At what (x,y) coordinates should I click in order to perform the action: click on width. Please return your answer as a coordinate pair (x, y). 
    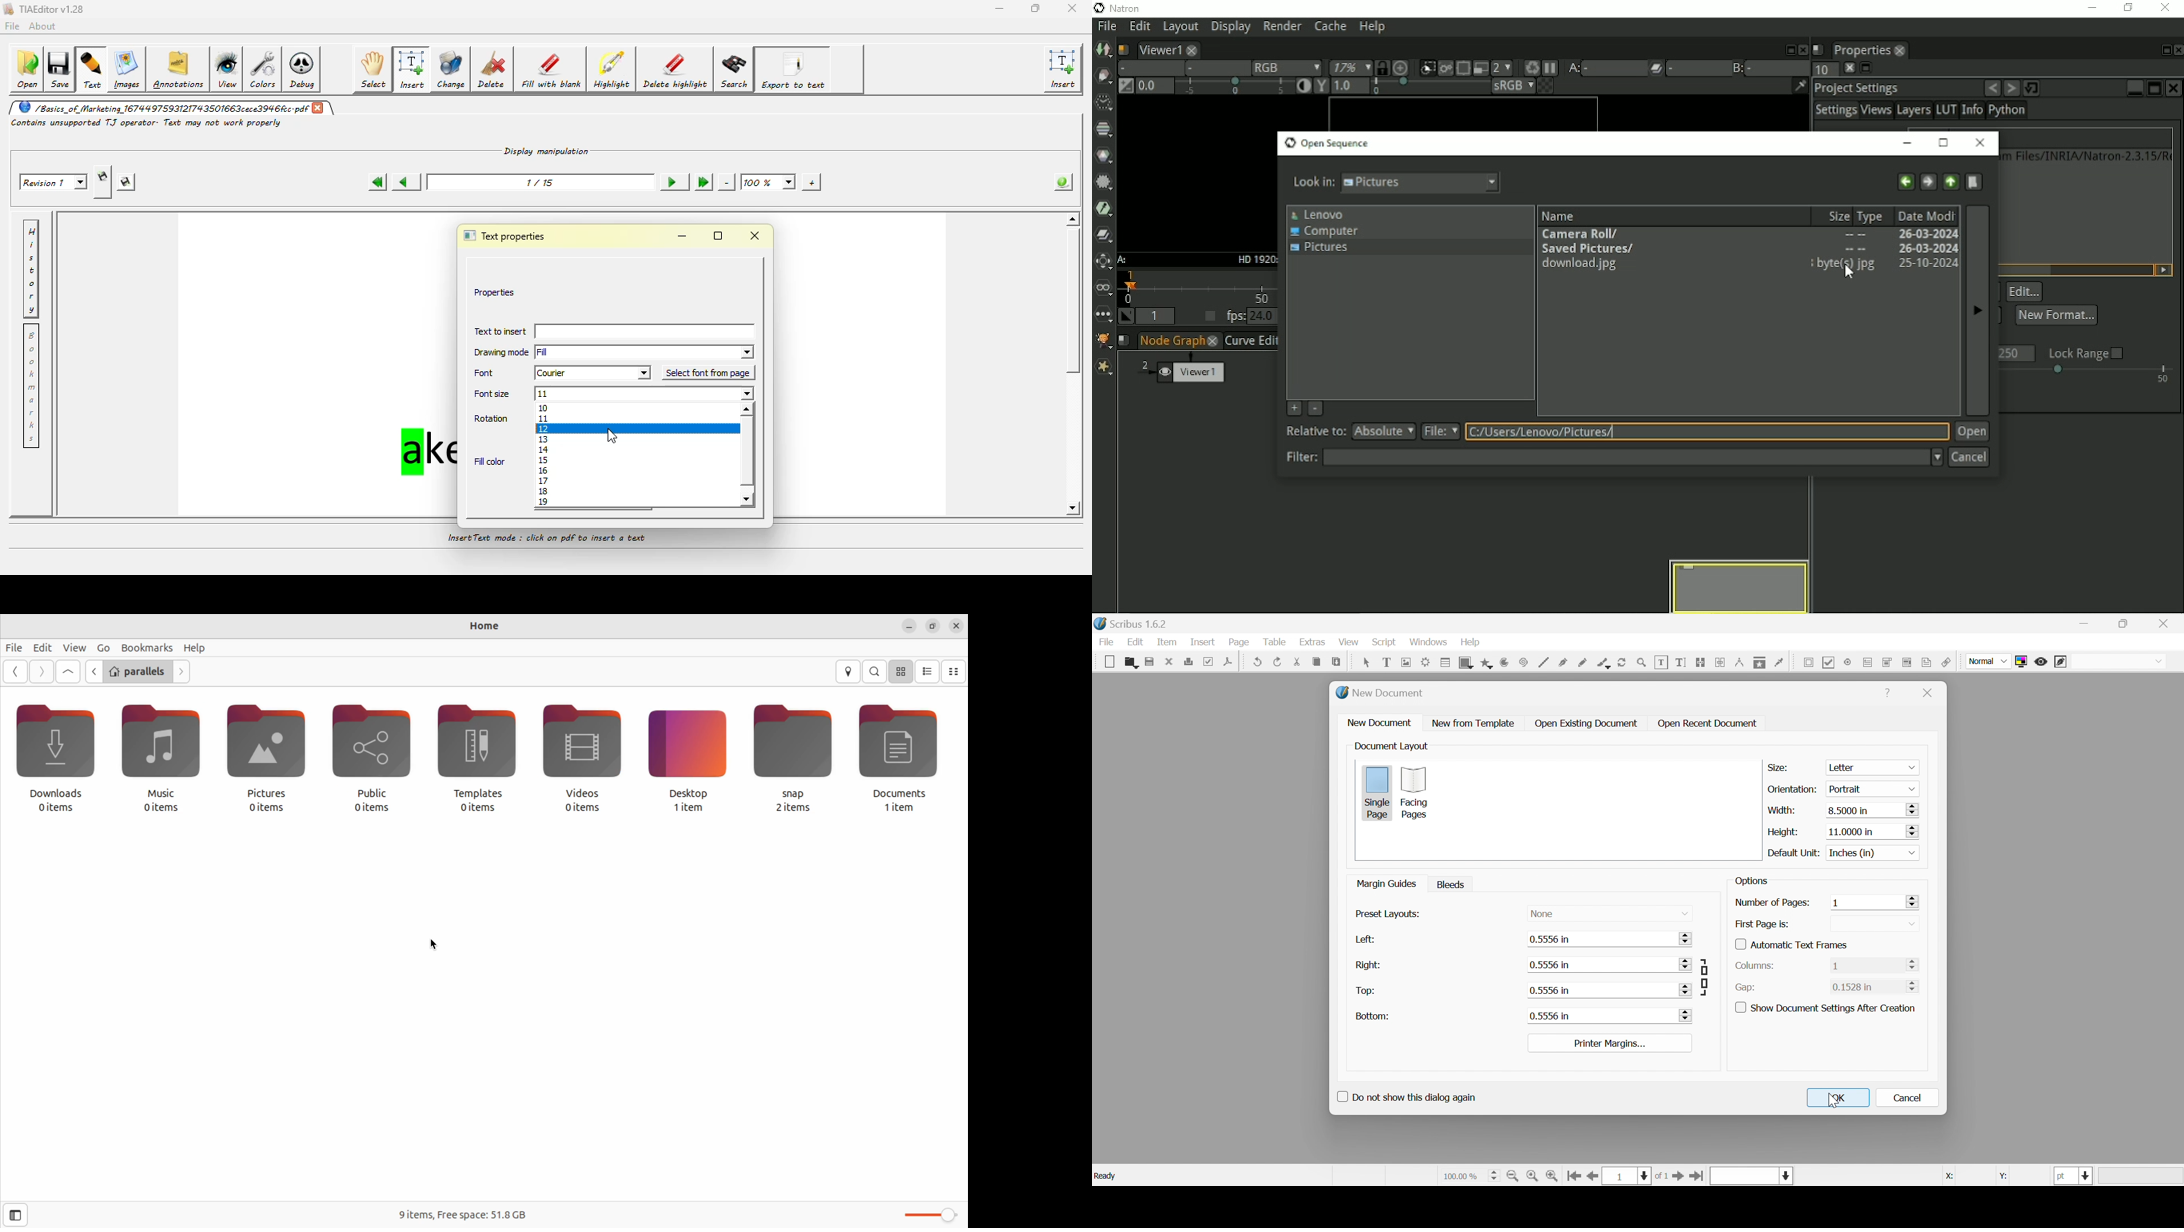
    Looking at the image, I should click on (1781, 810).